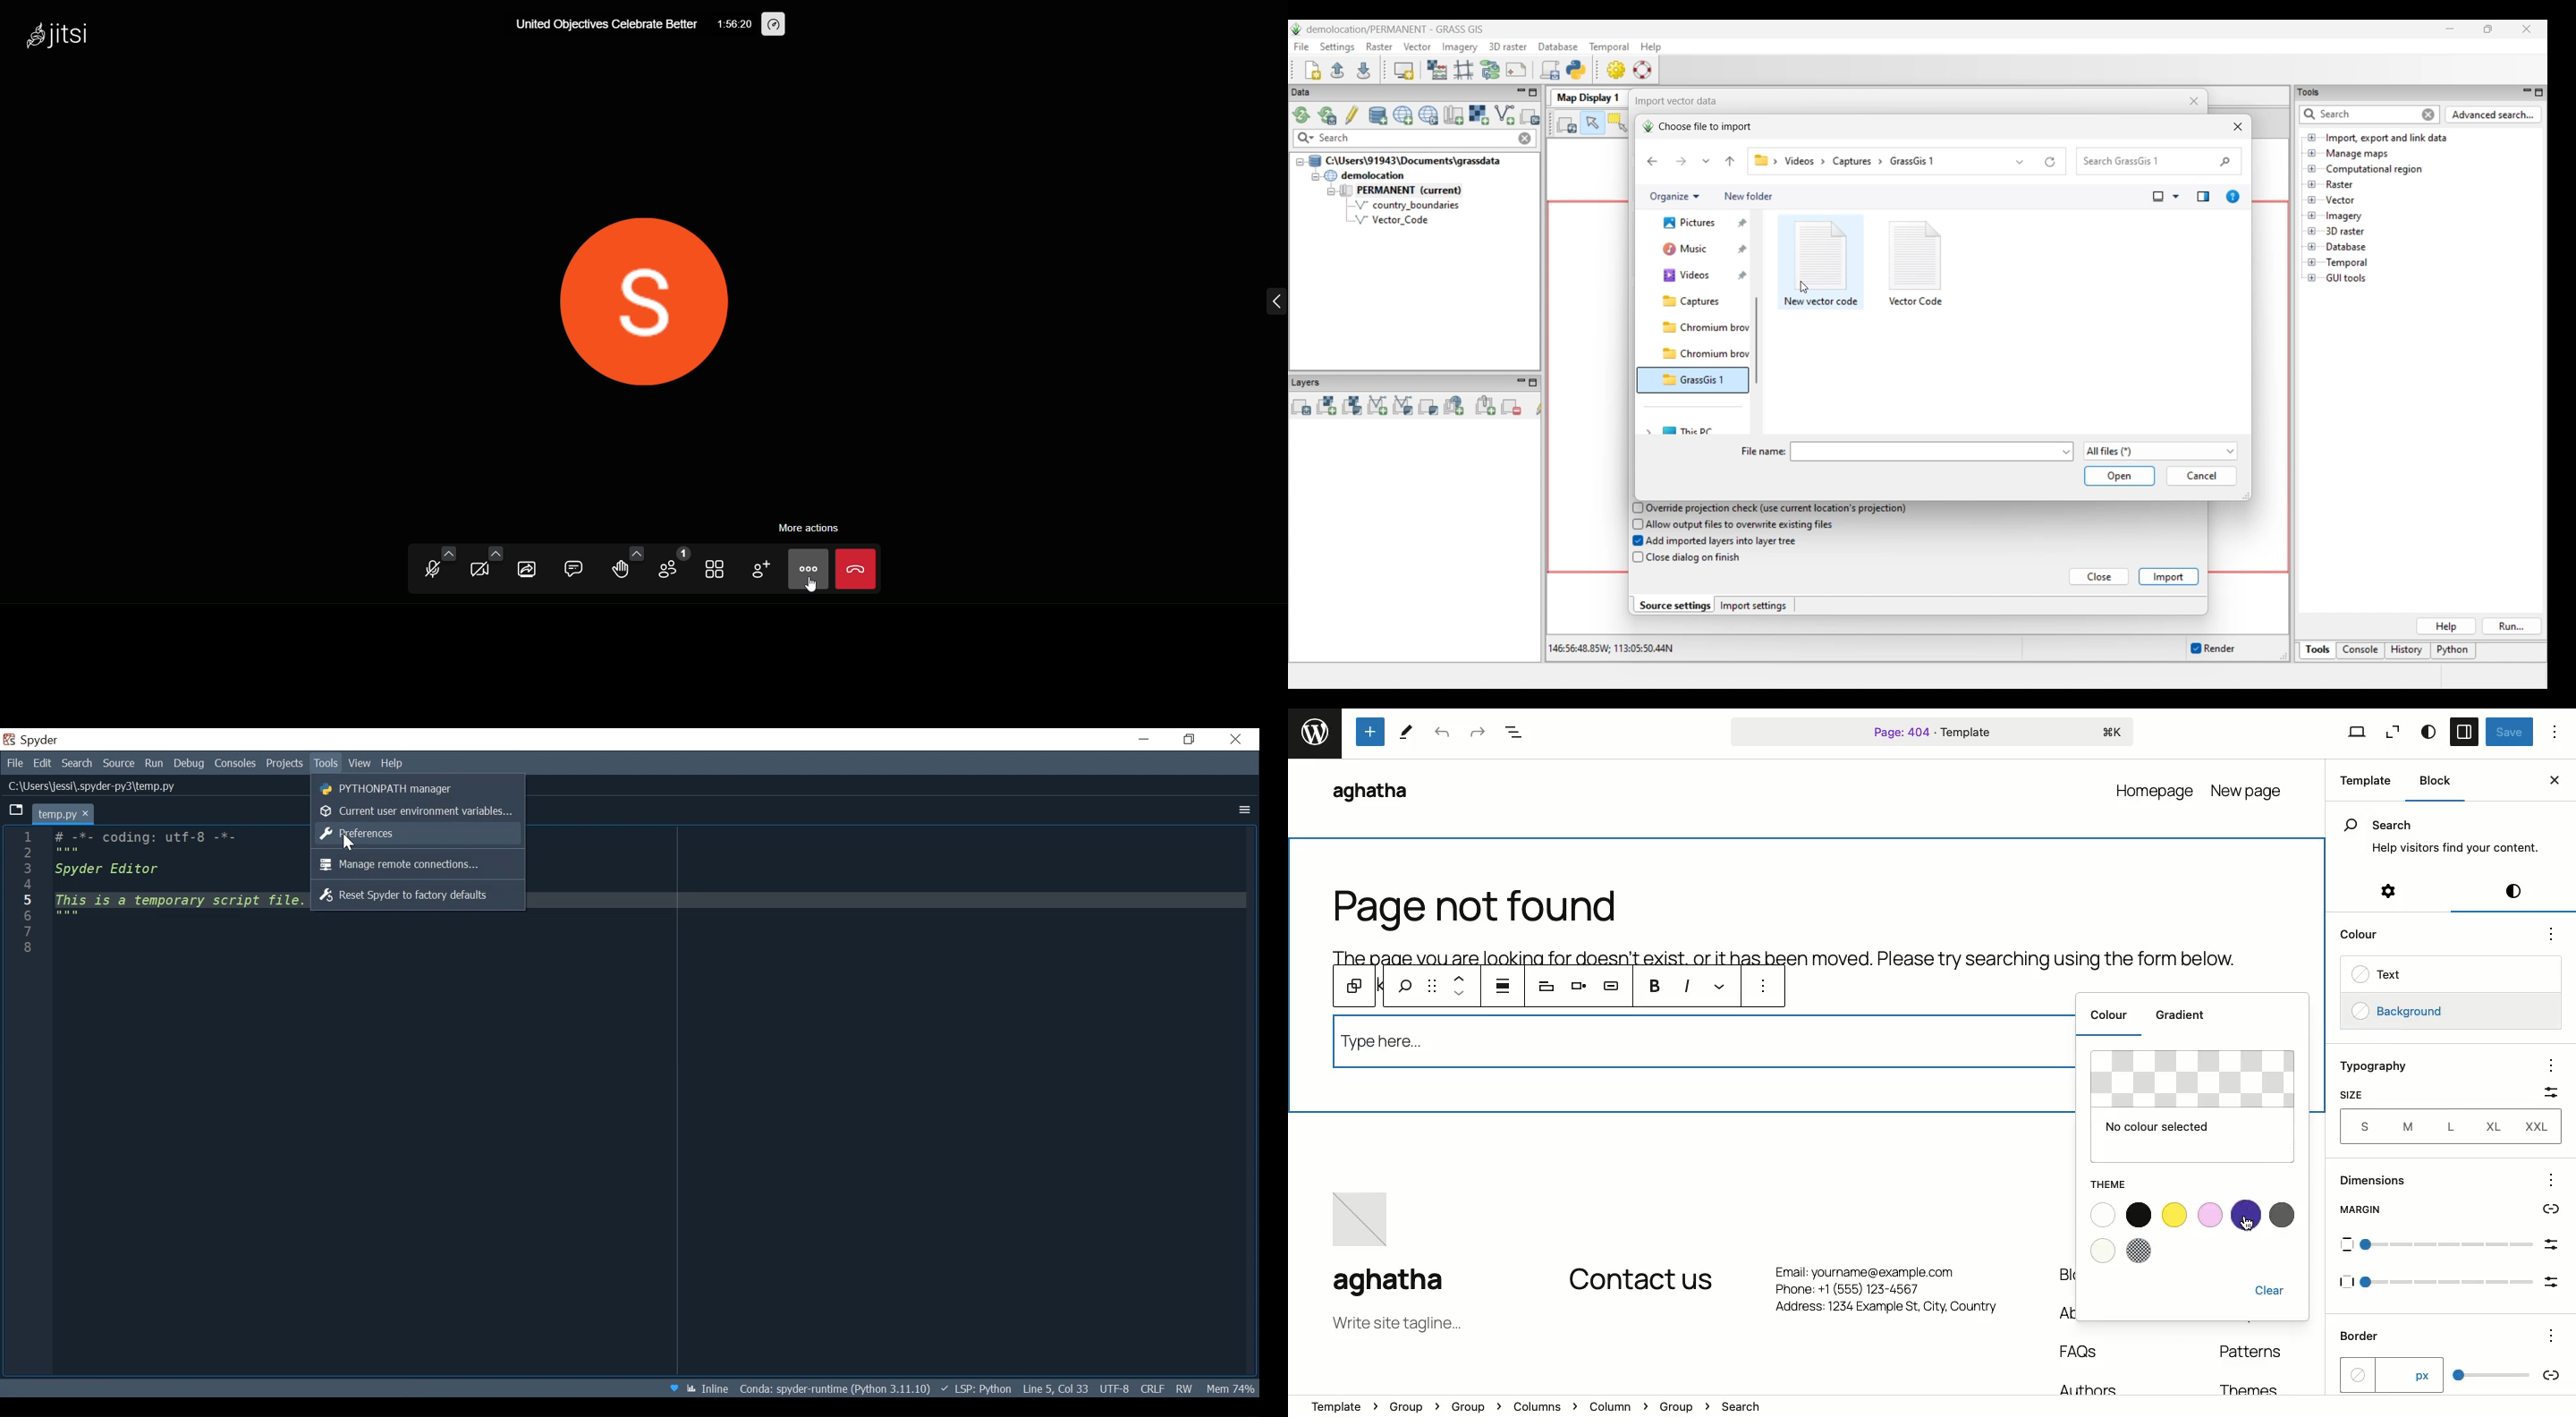  What do you see at coordinates (1441, 733) in the screenshot?
I see `Undo` at bounding box center [1441, 733].